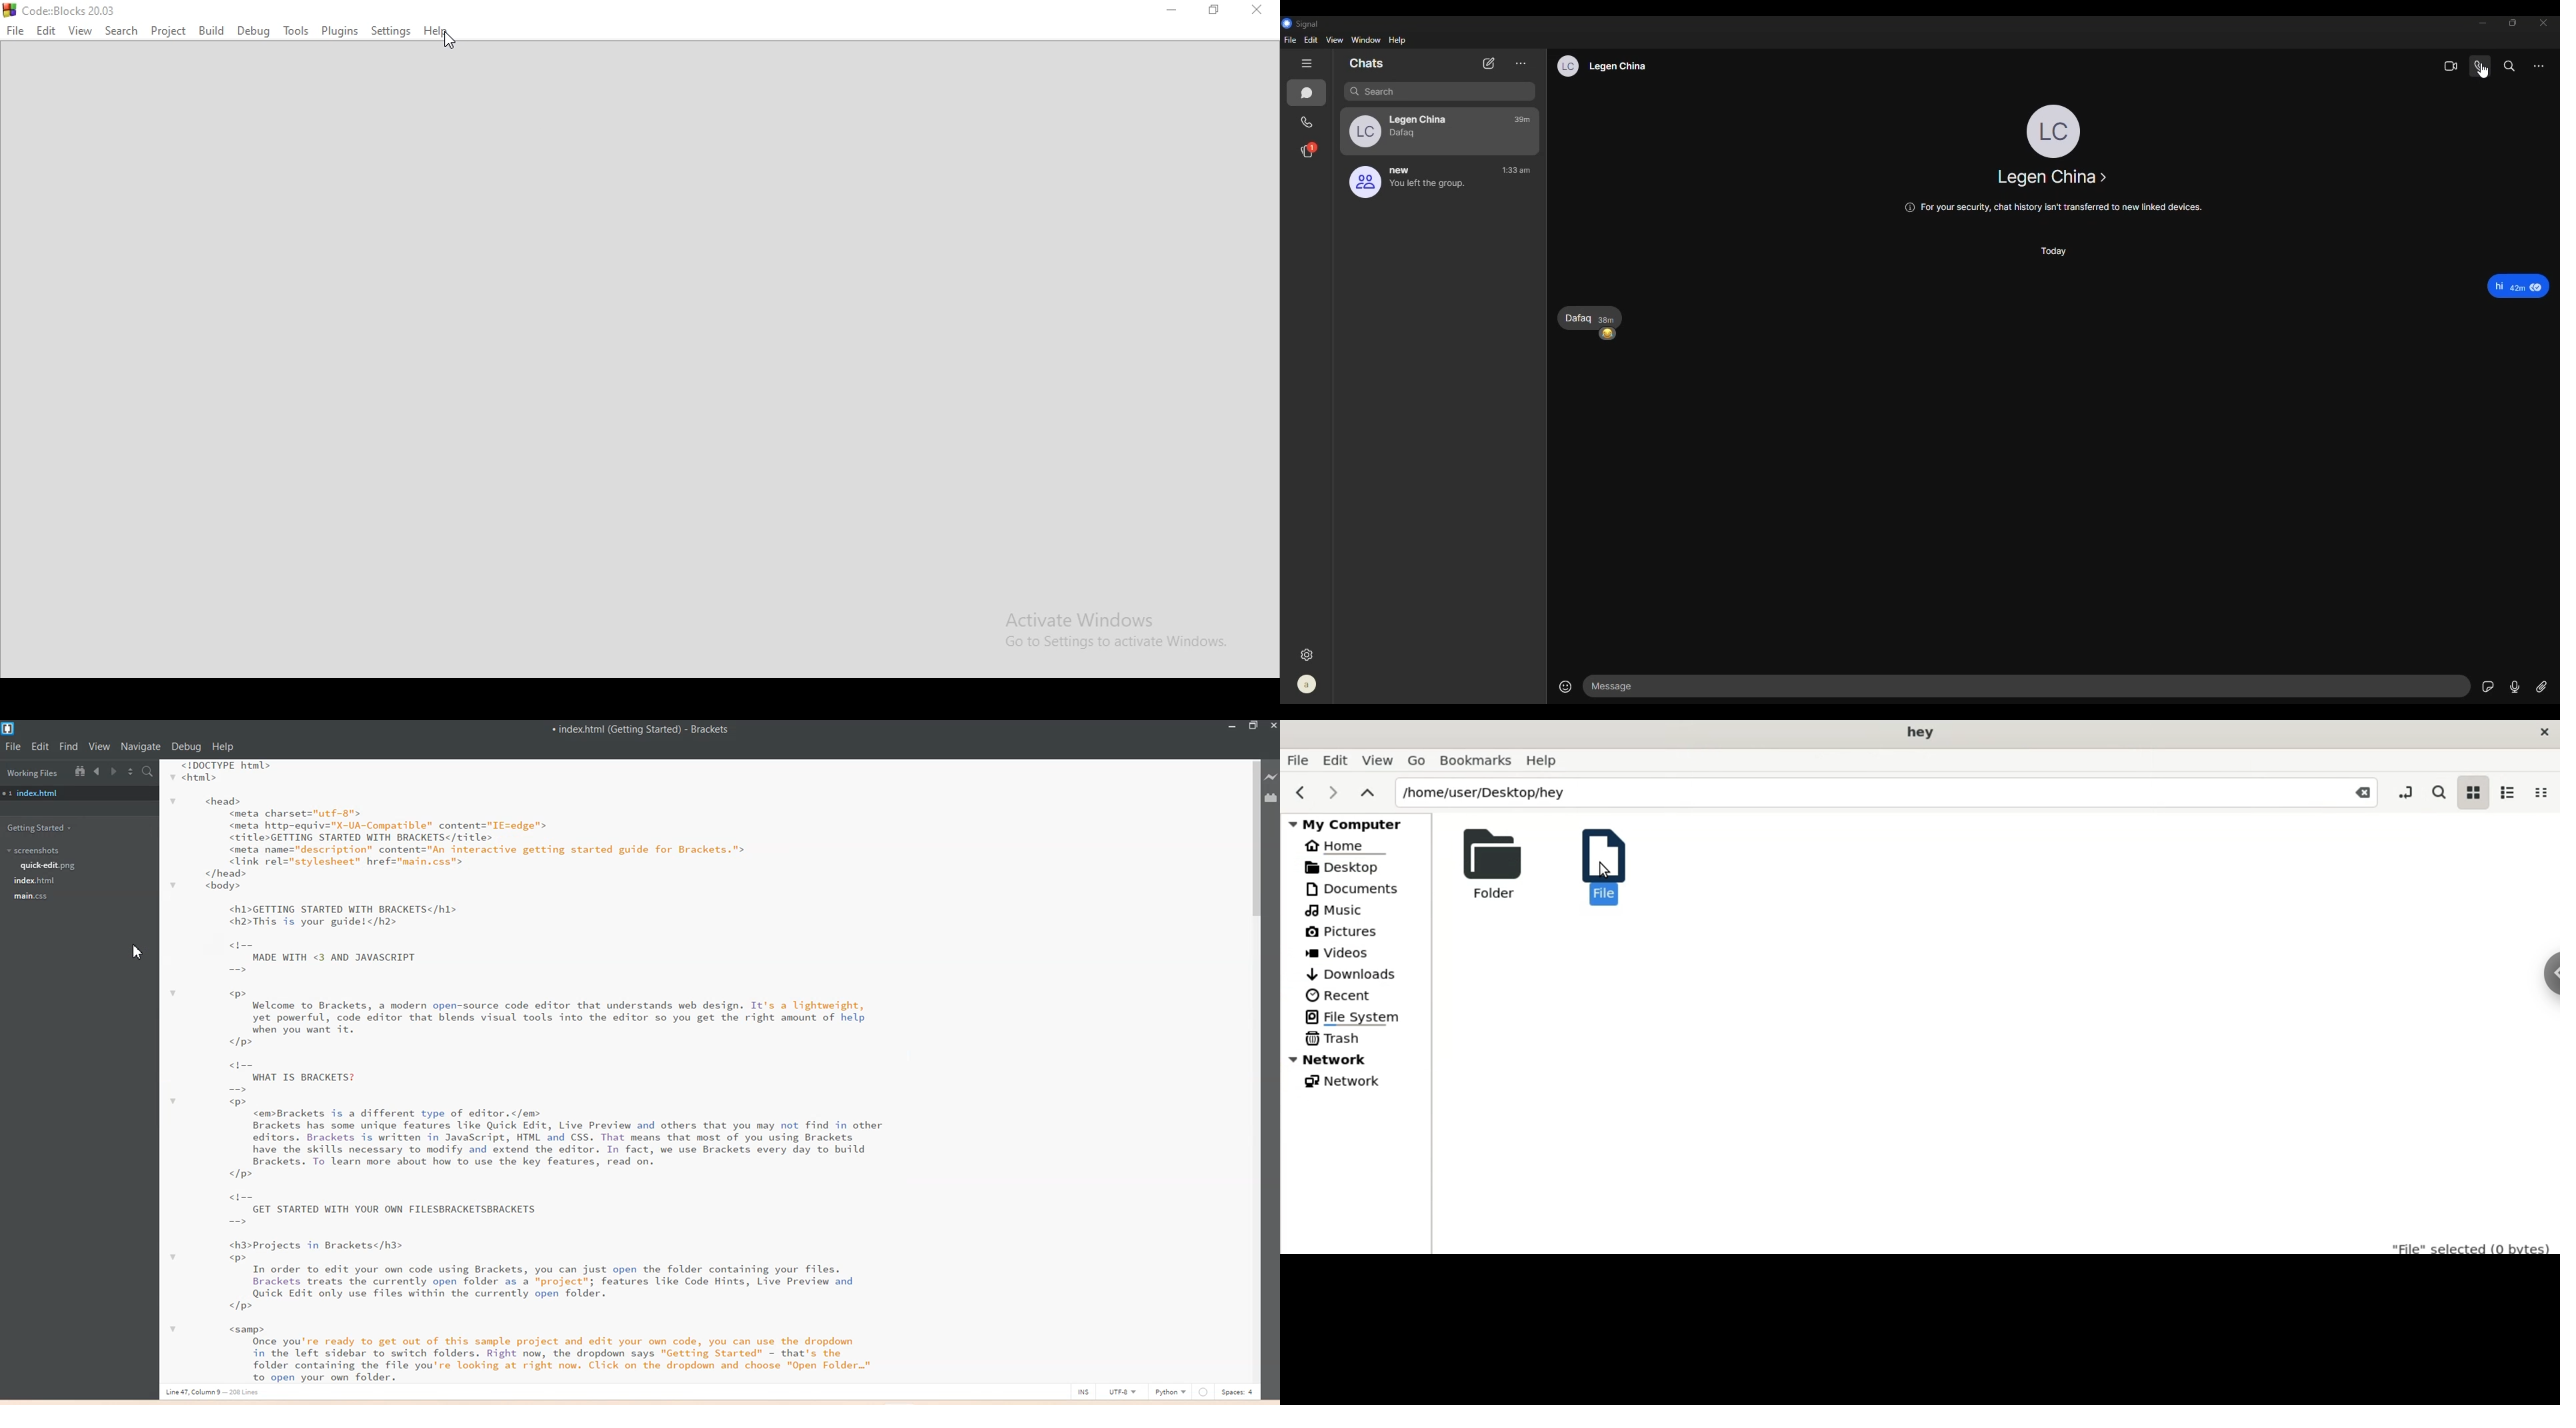  Describe the element at coordinates (1297, 761) in the screenshot. I see `file ` at that location.